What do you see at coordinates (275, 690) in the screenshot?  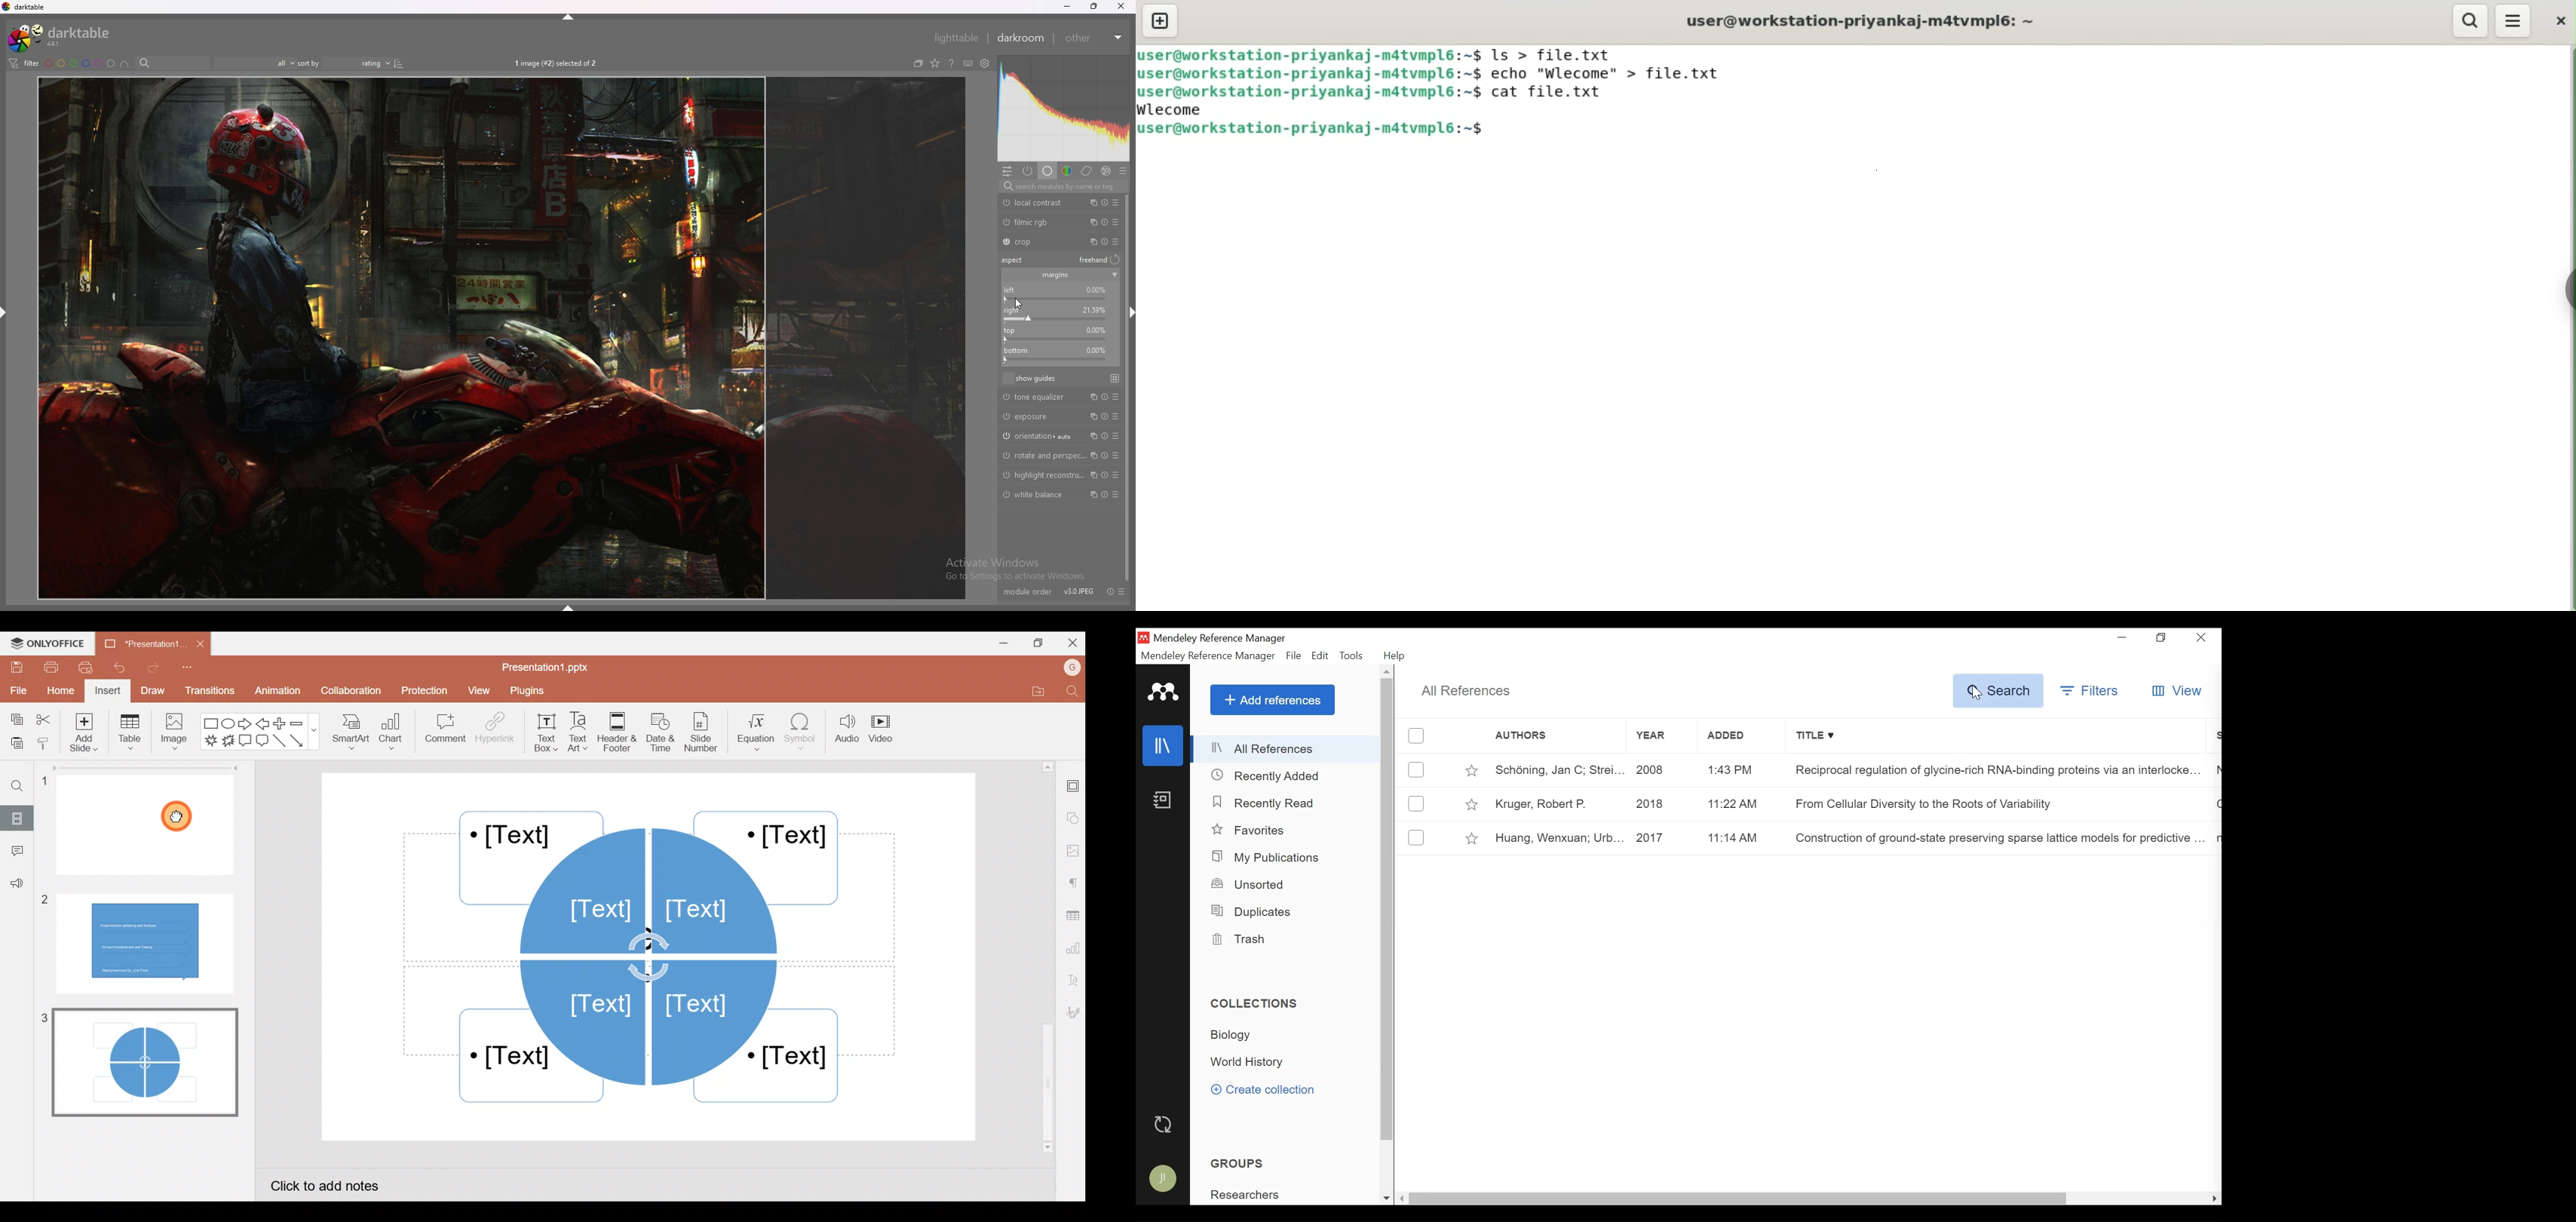 I see `Animation` at bounding box center [275, 690].